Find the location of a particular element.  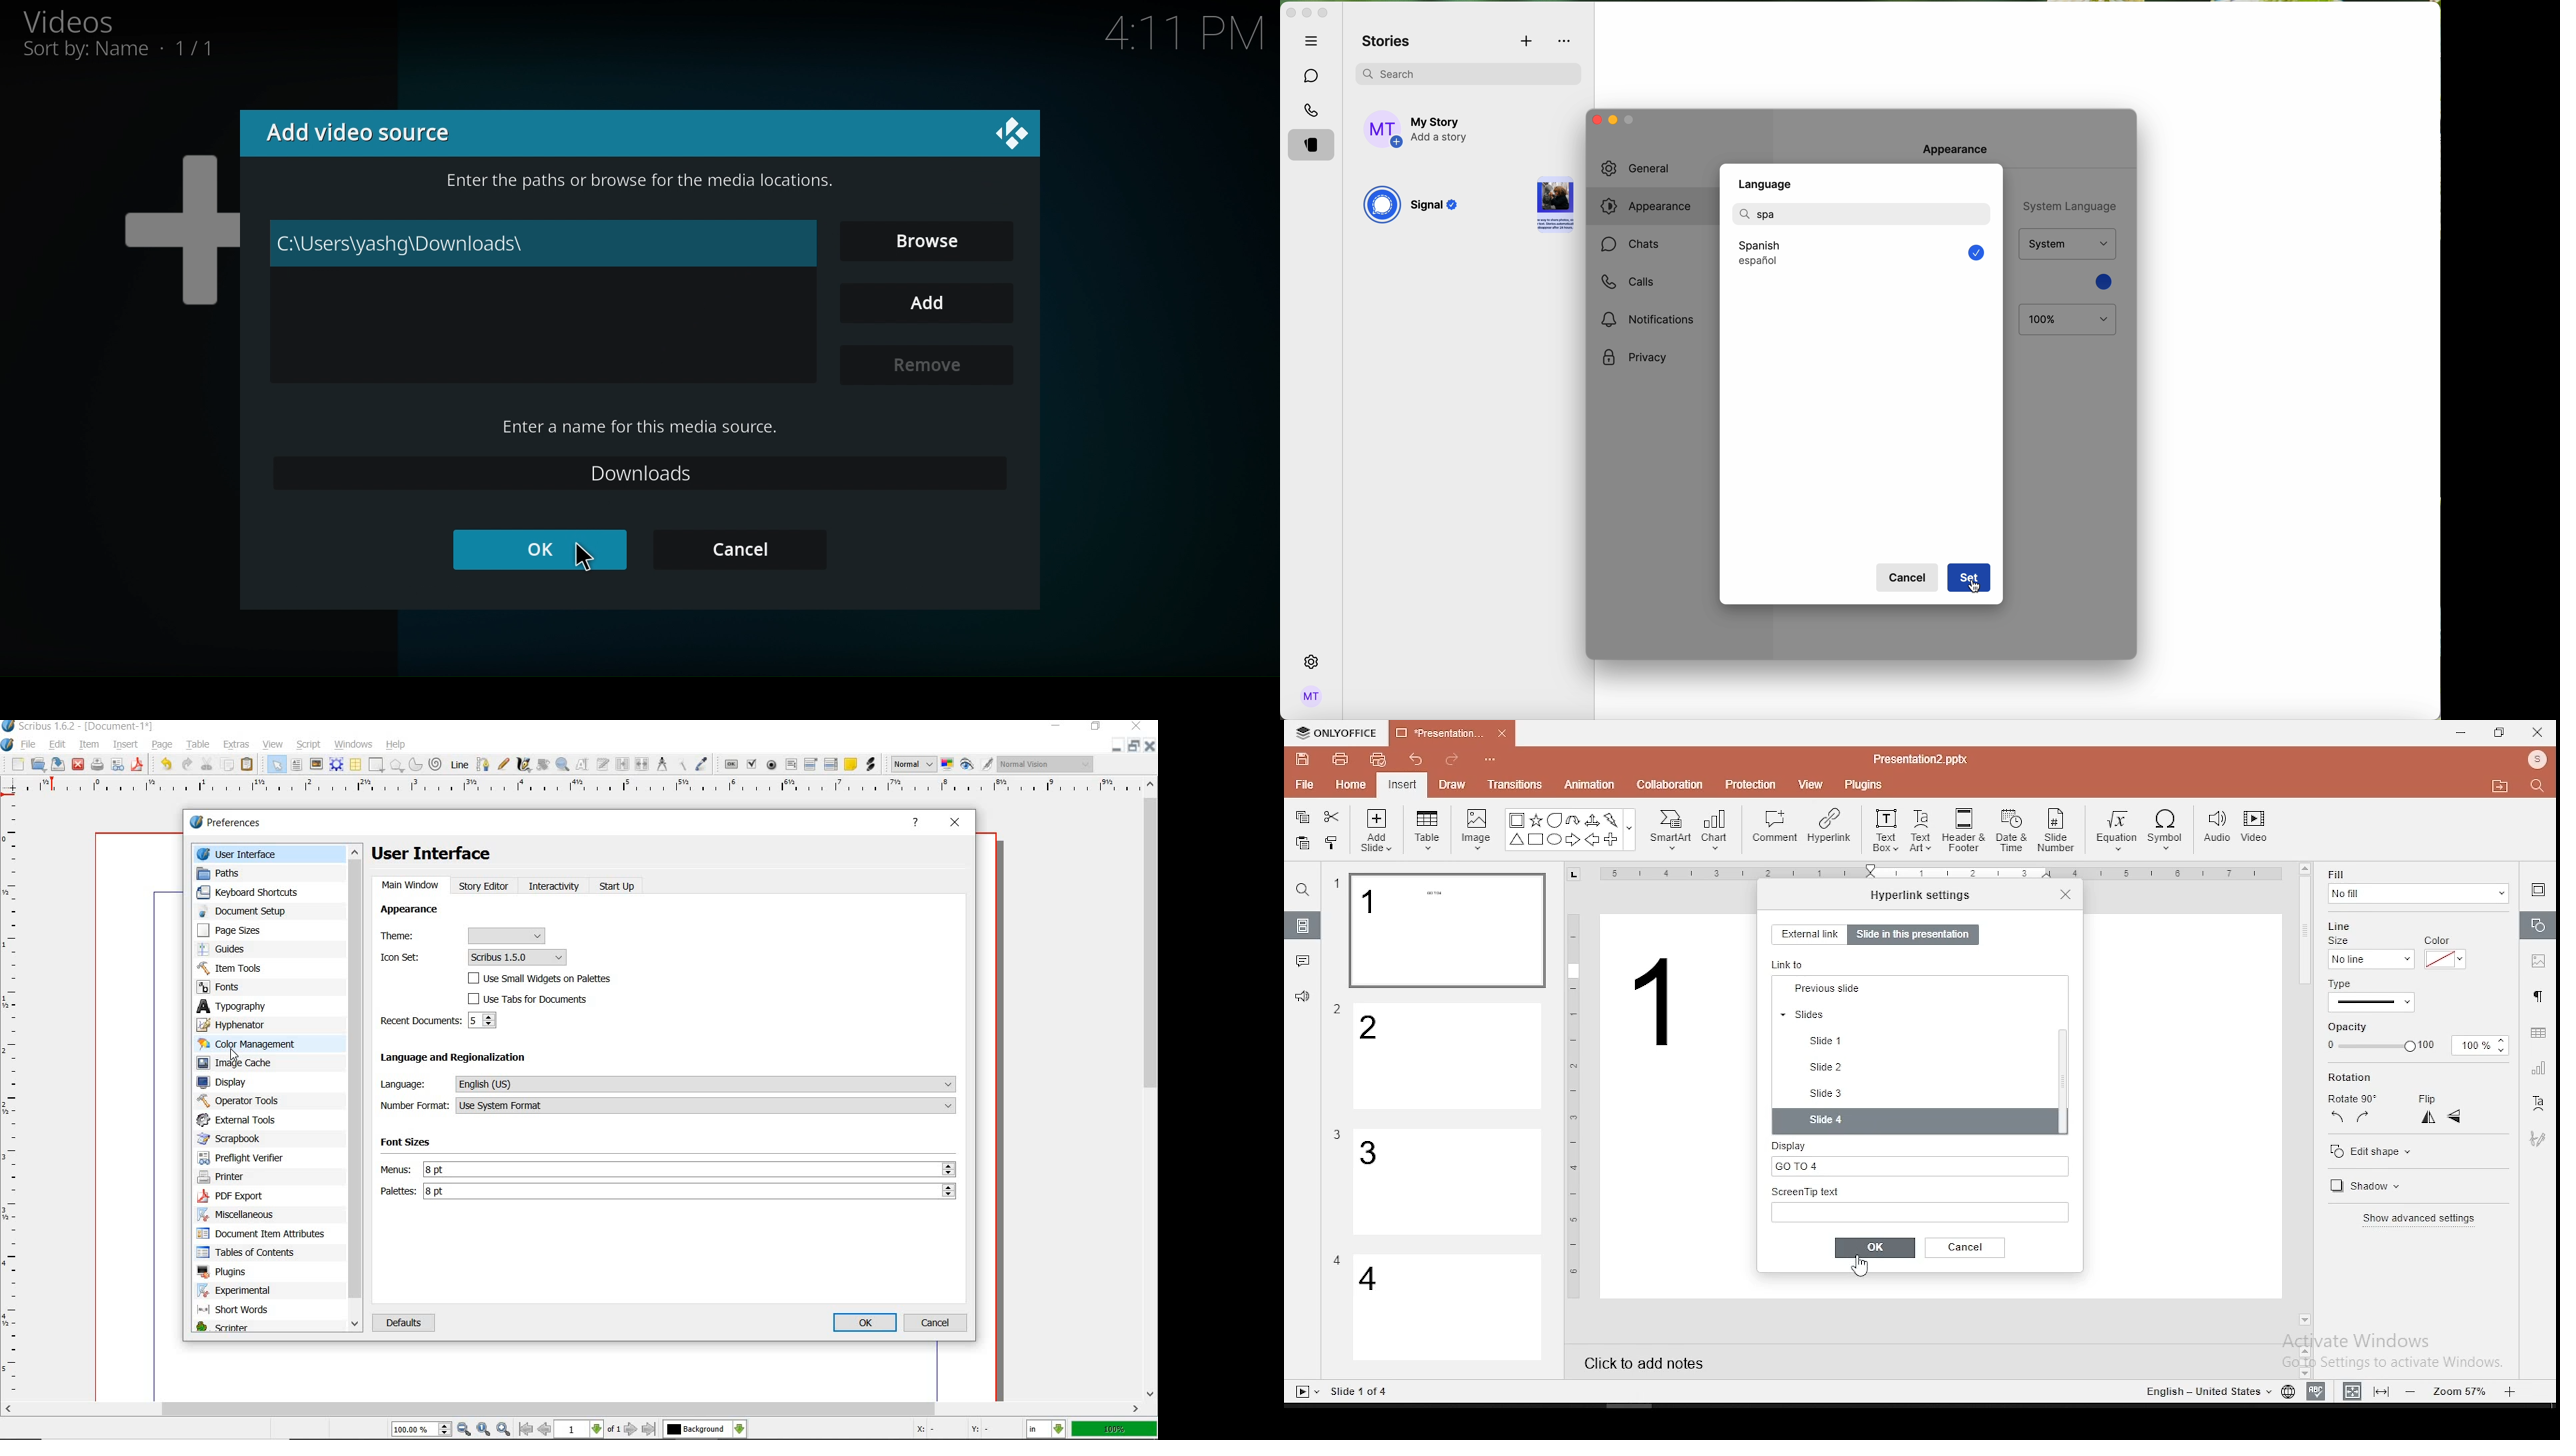

move to next or previous page is located at coordinates (587, 1429).